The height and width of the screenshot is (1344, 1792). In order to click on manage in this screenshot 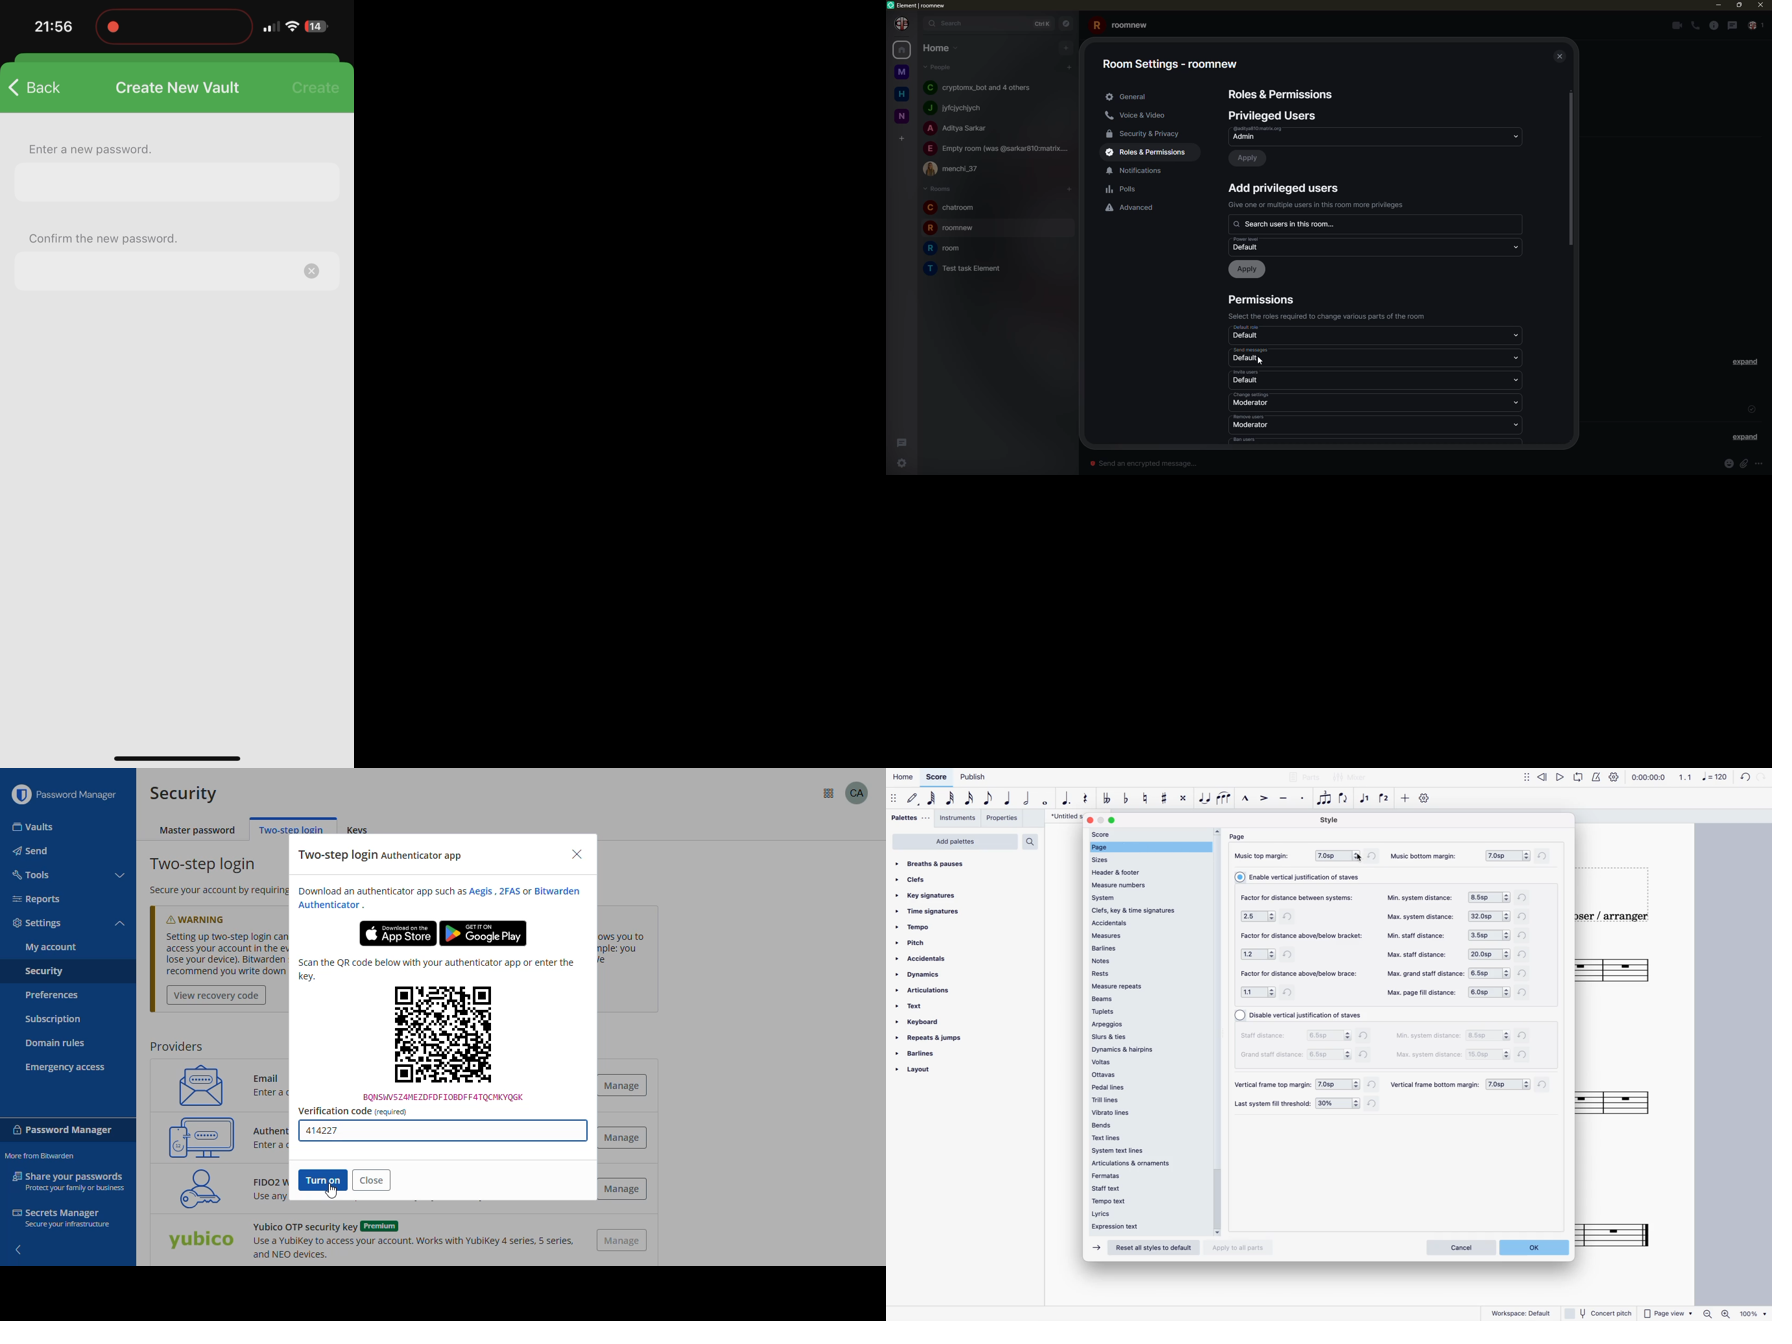, I will do `click(623, 1241)`.